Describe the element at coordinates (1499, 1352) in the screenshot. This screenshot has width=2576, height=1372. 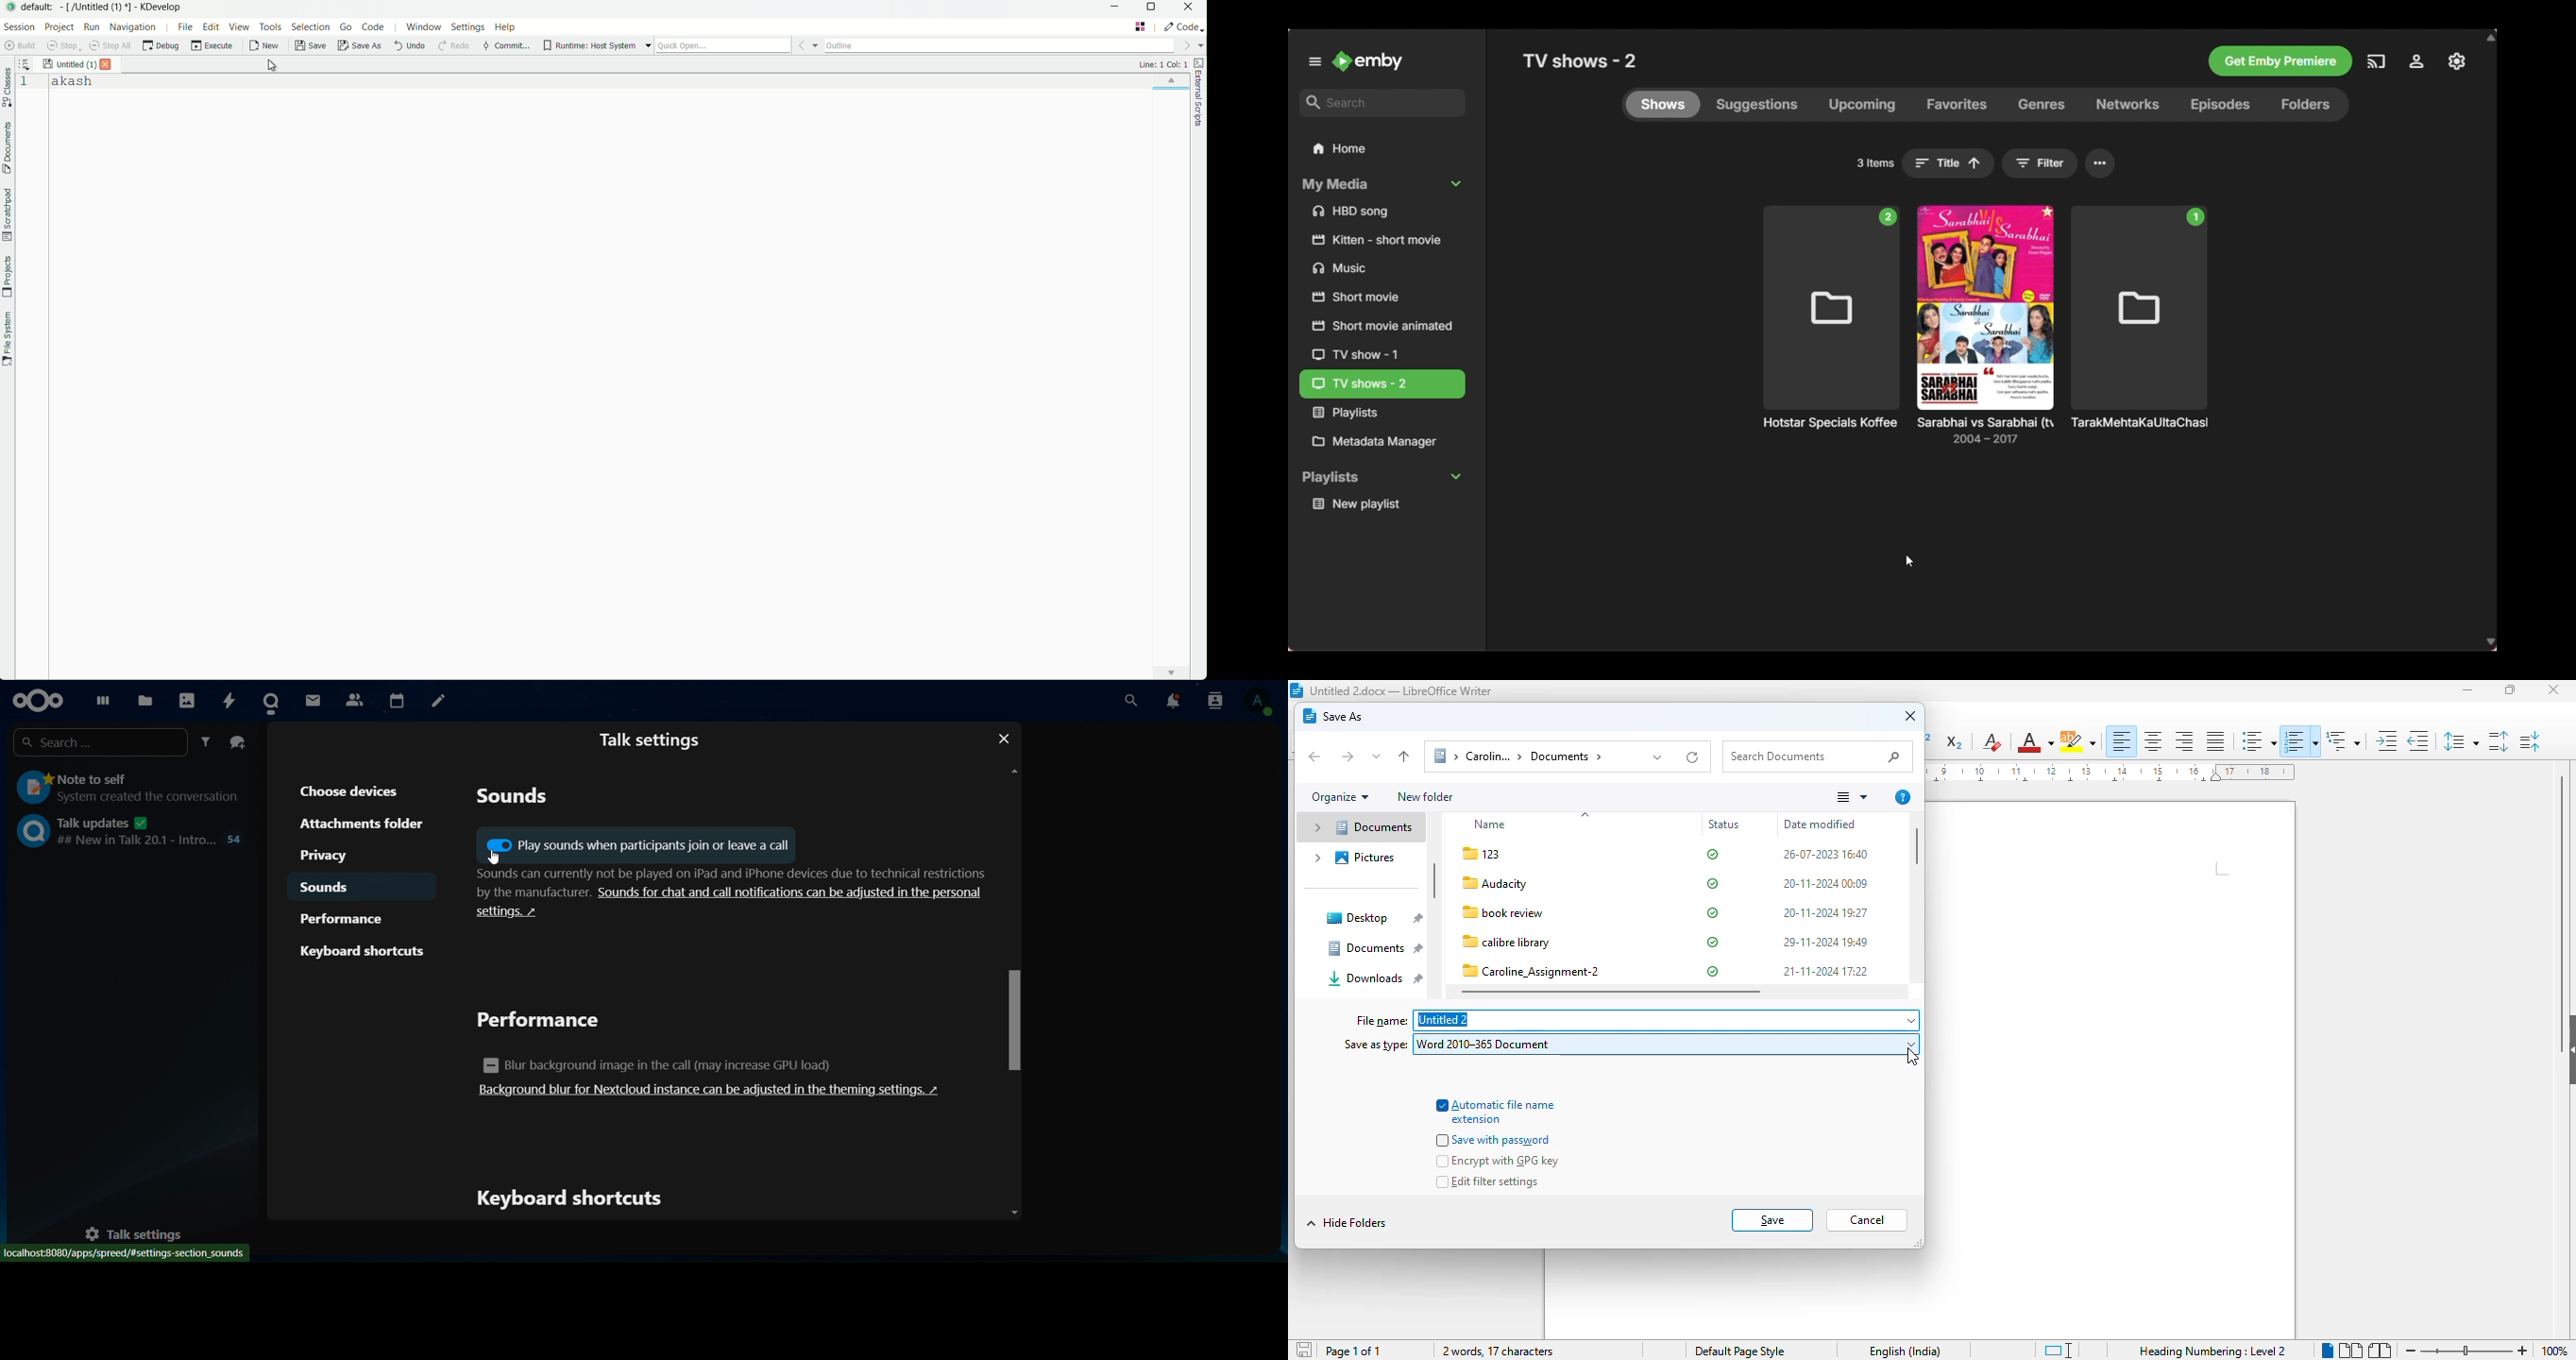
I see `2 words, 17 characters` at that location.